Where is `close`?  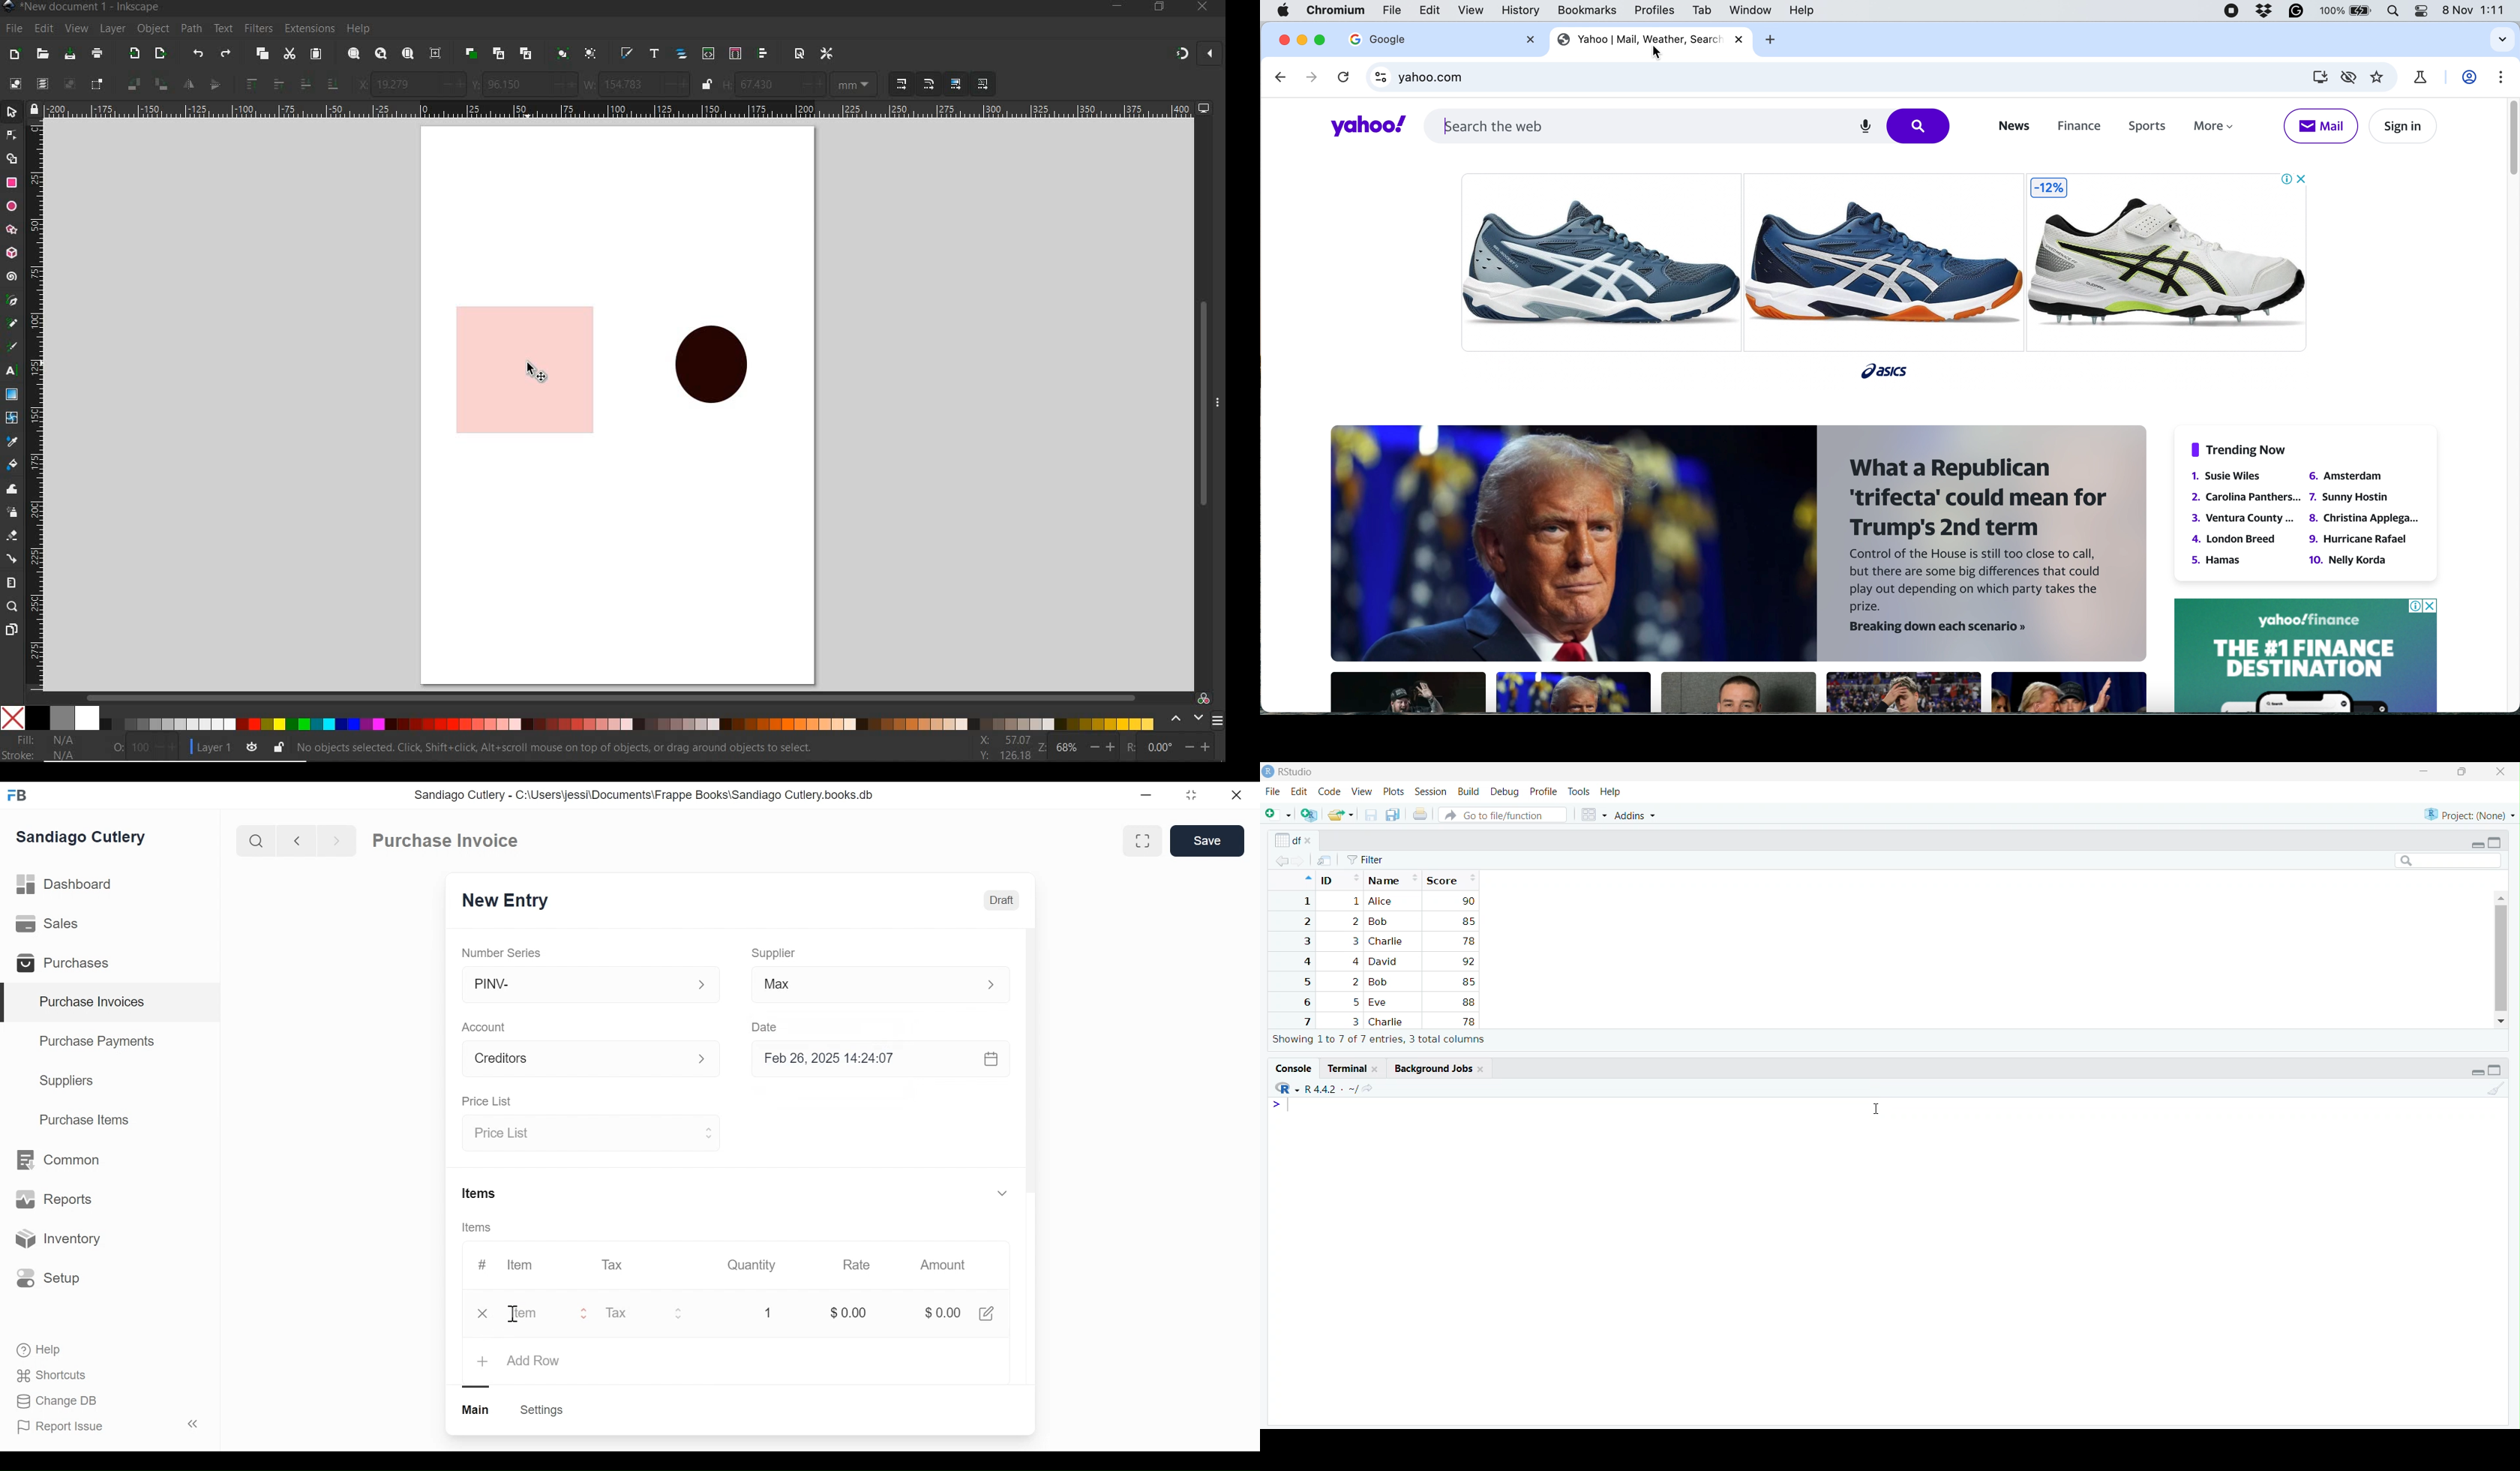
close is located at coordinates (1311, 842).